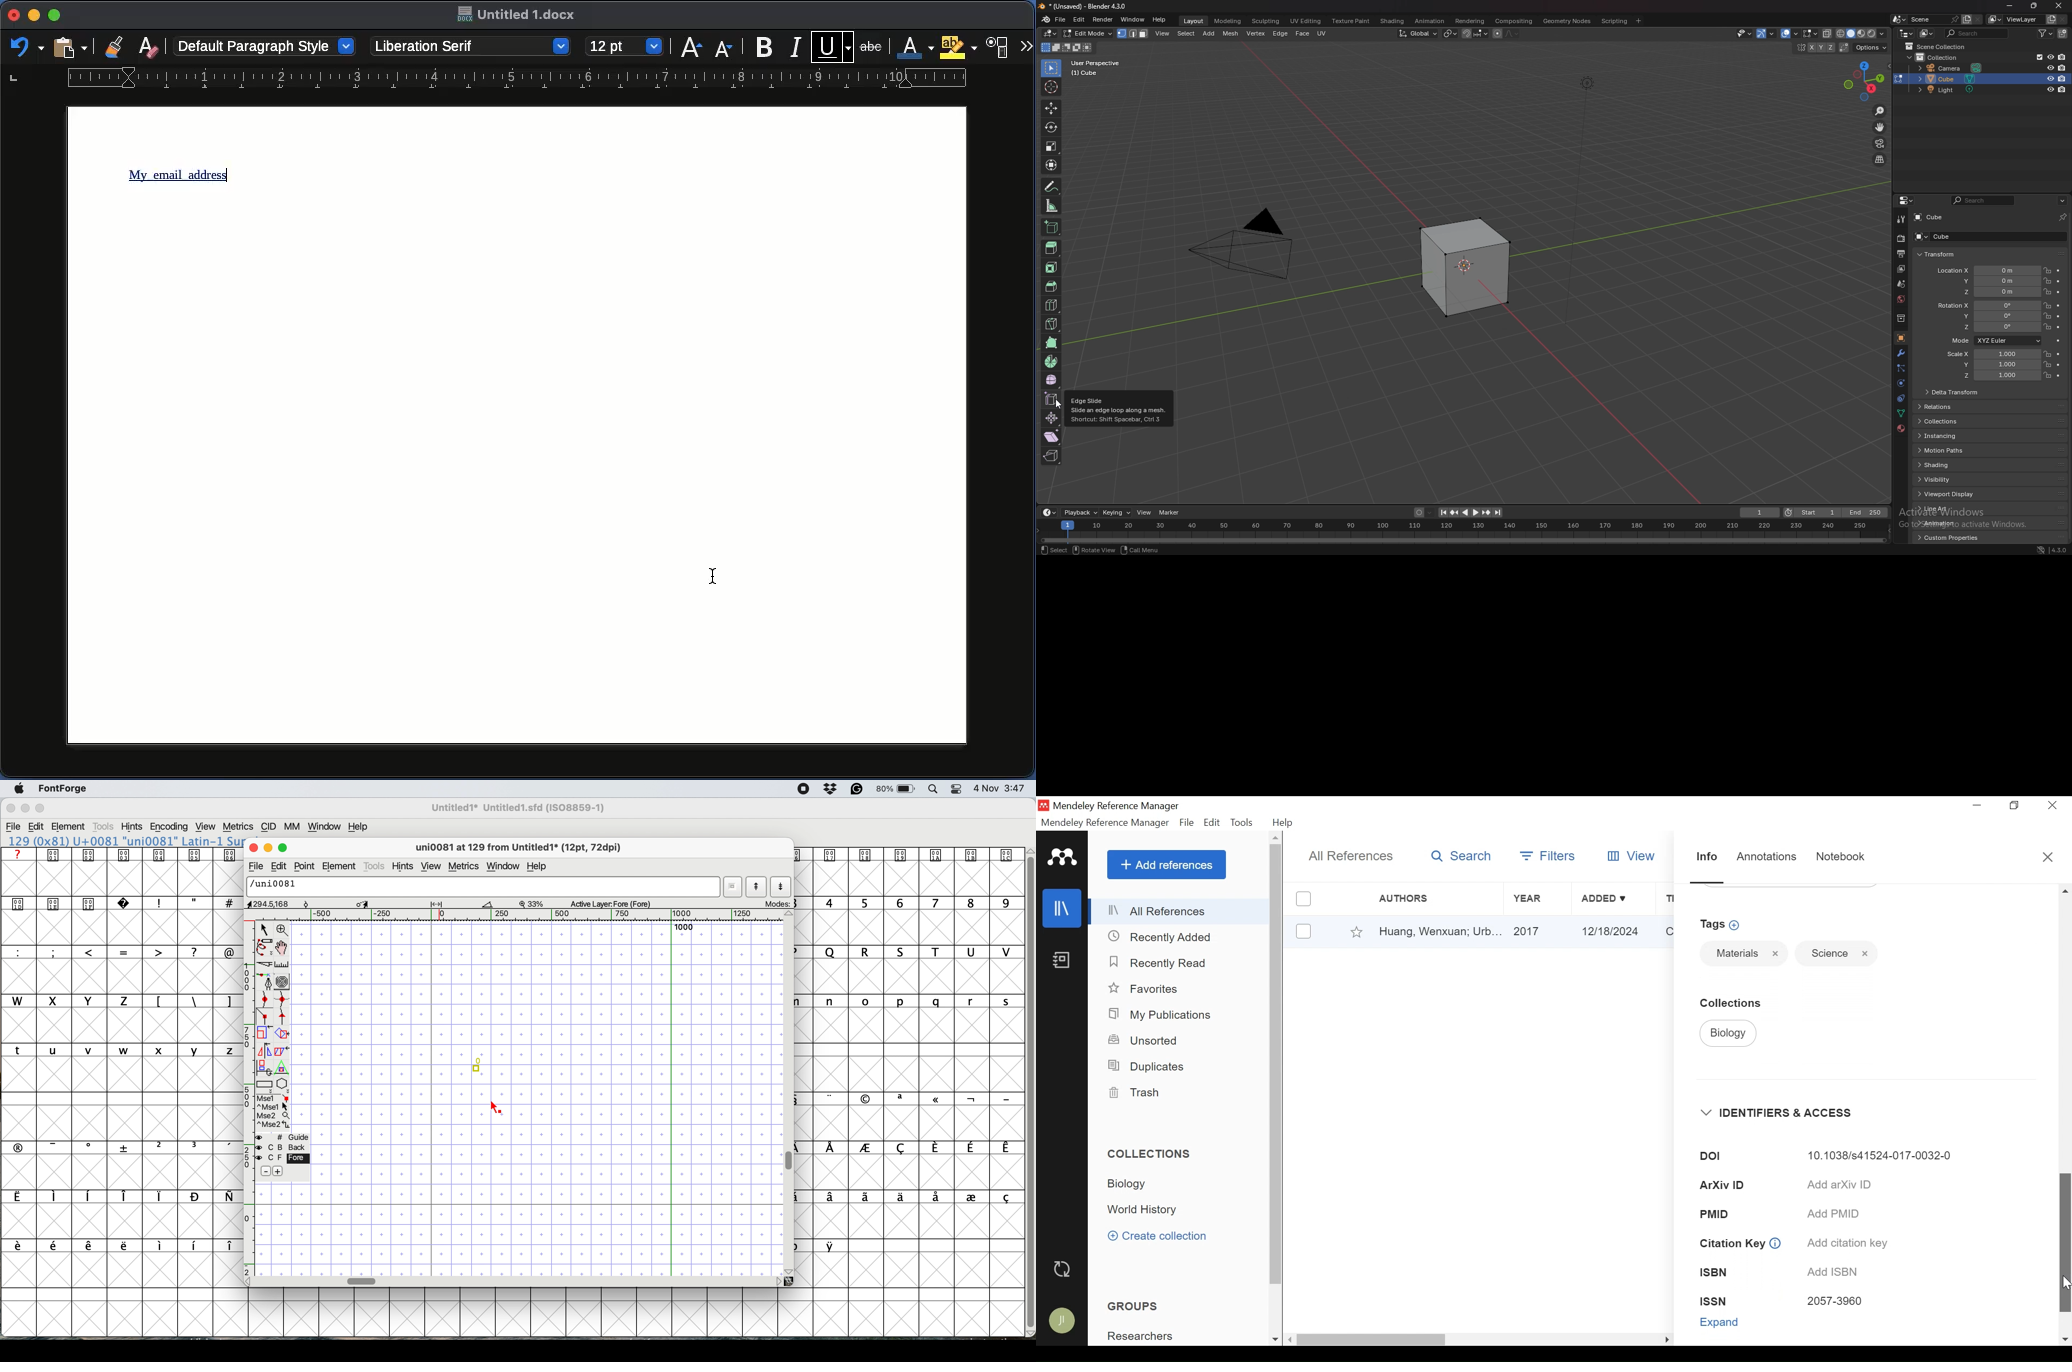 The width and height of the screenshot is (2072, 1372). Describe the element at coordinates (1105, 823) in the screenshot. I see `Mendeley Reference Manager` at that location.